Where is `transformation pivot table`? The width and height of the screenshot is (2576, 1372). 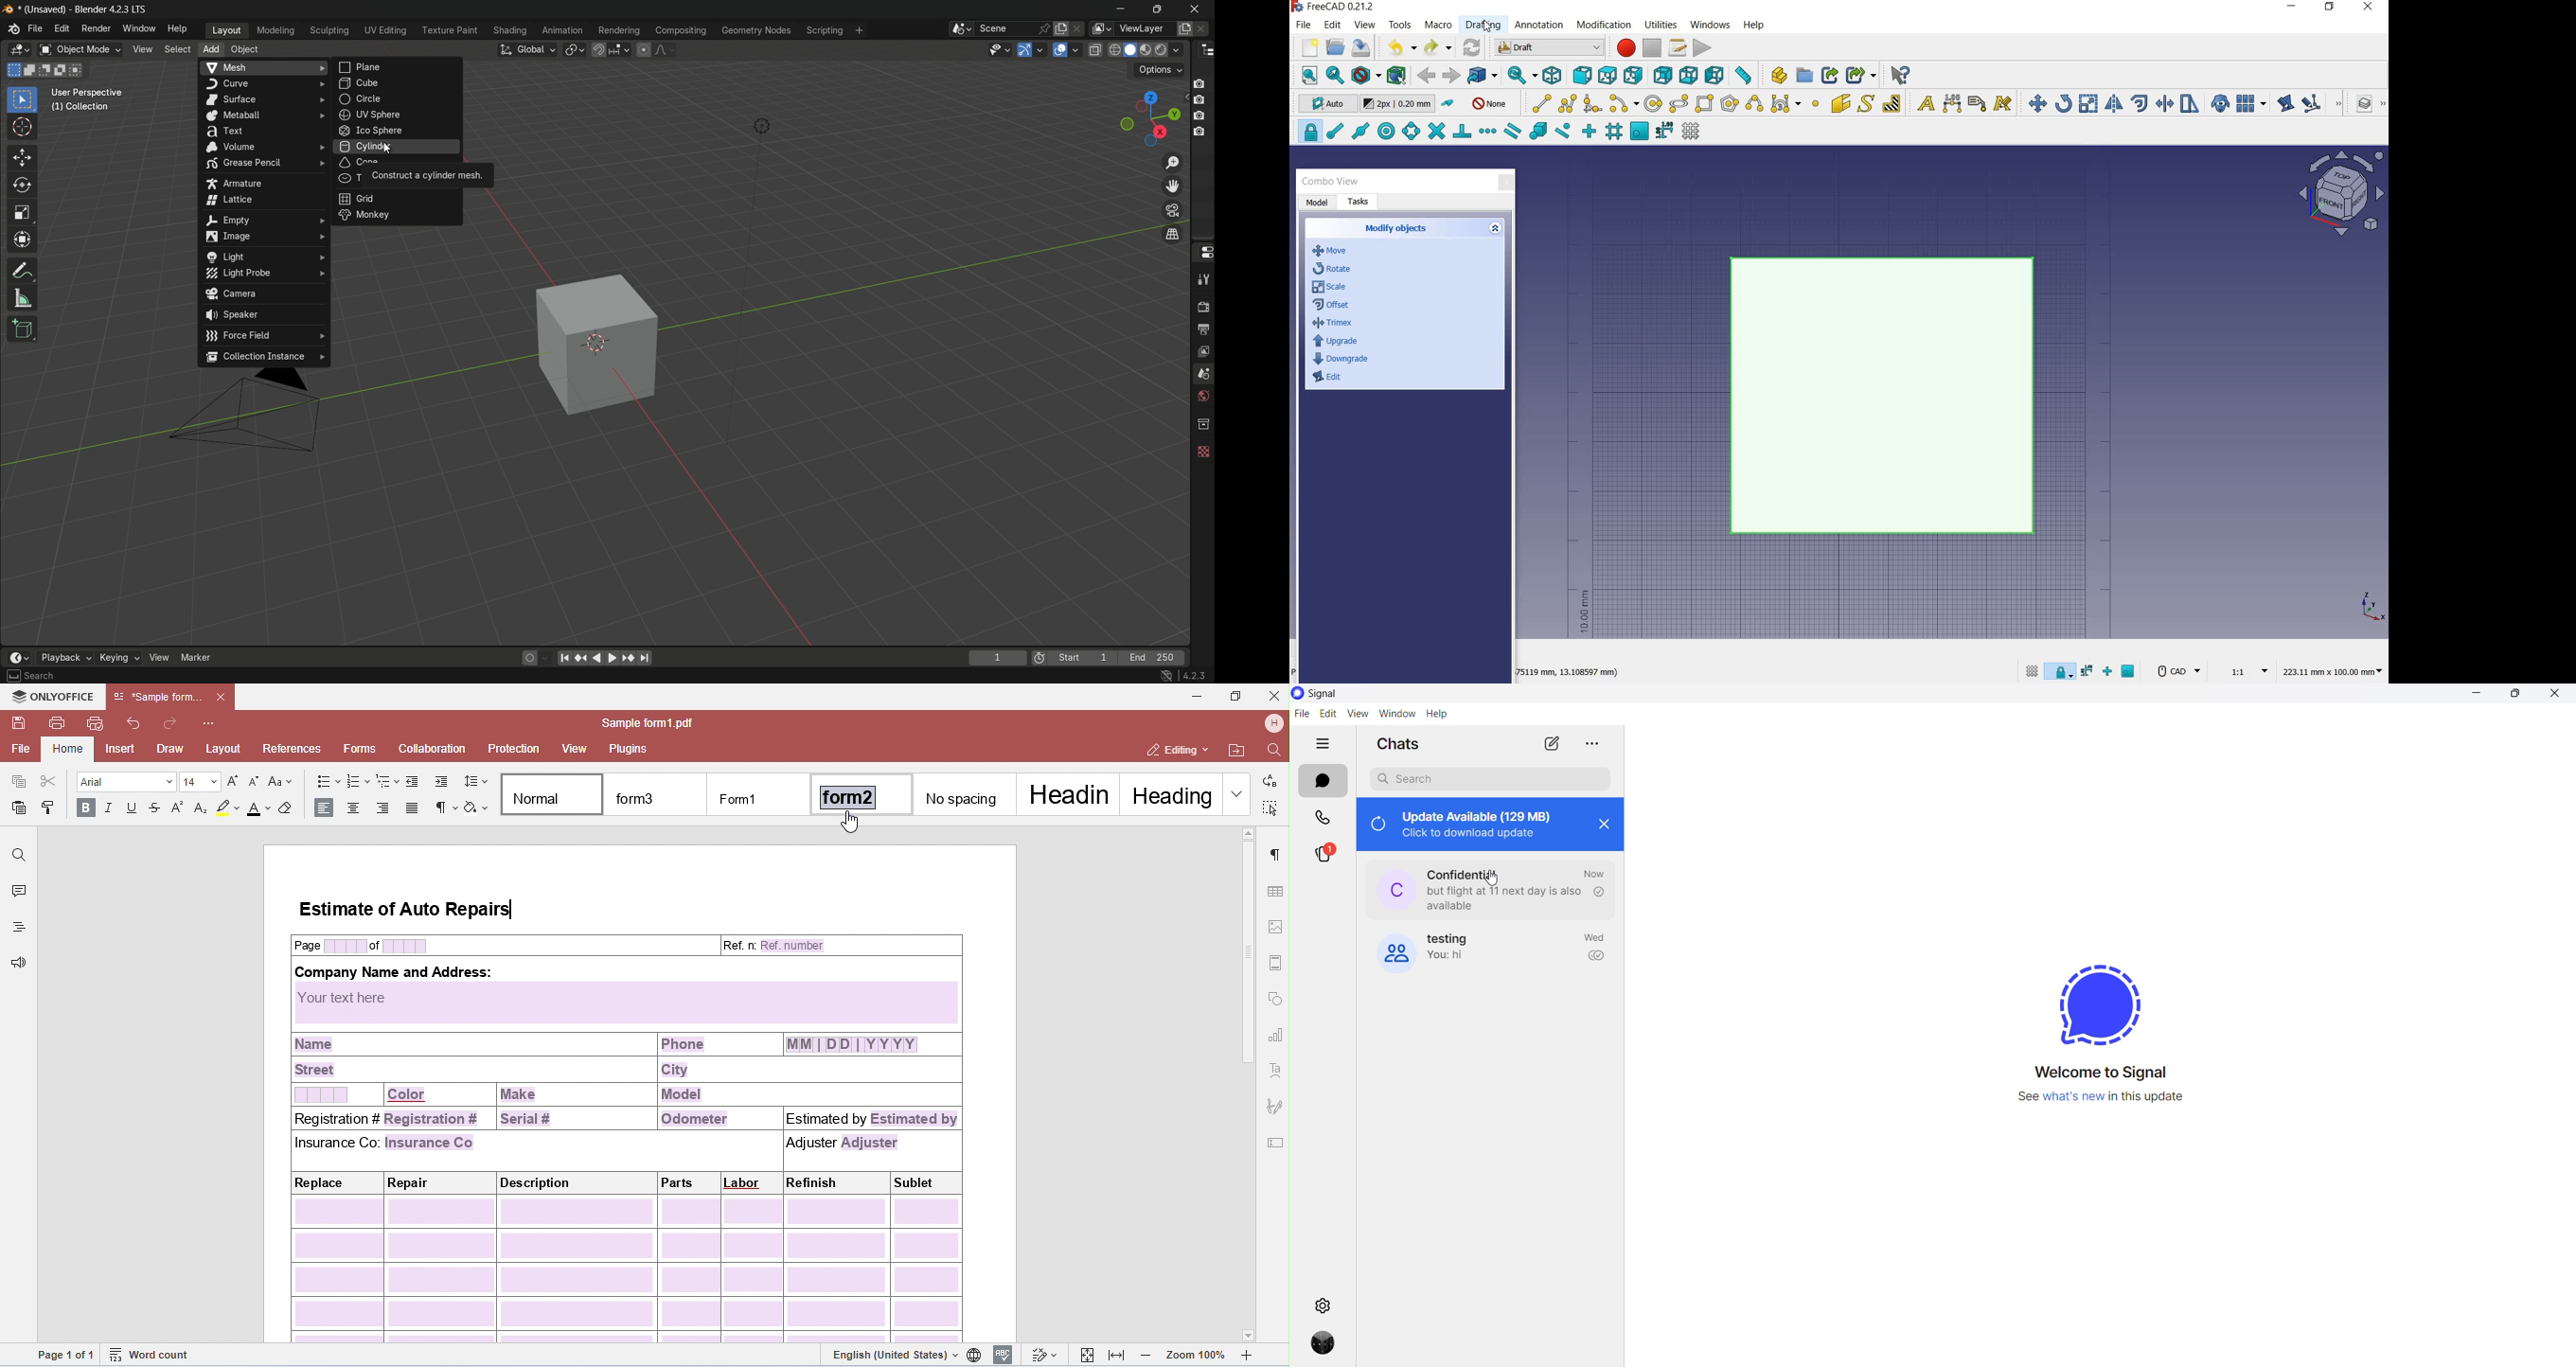 transformation pivot table is located at coordinates (576, 49).